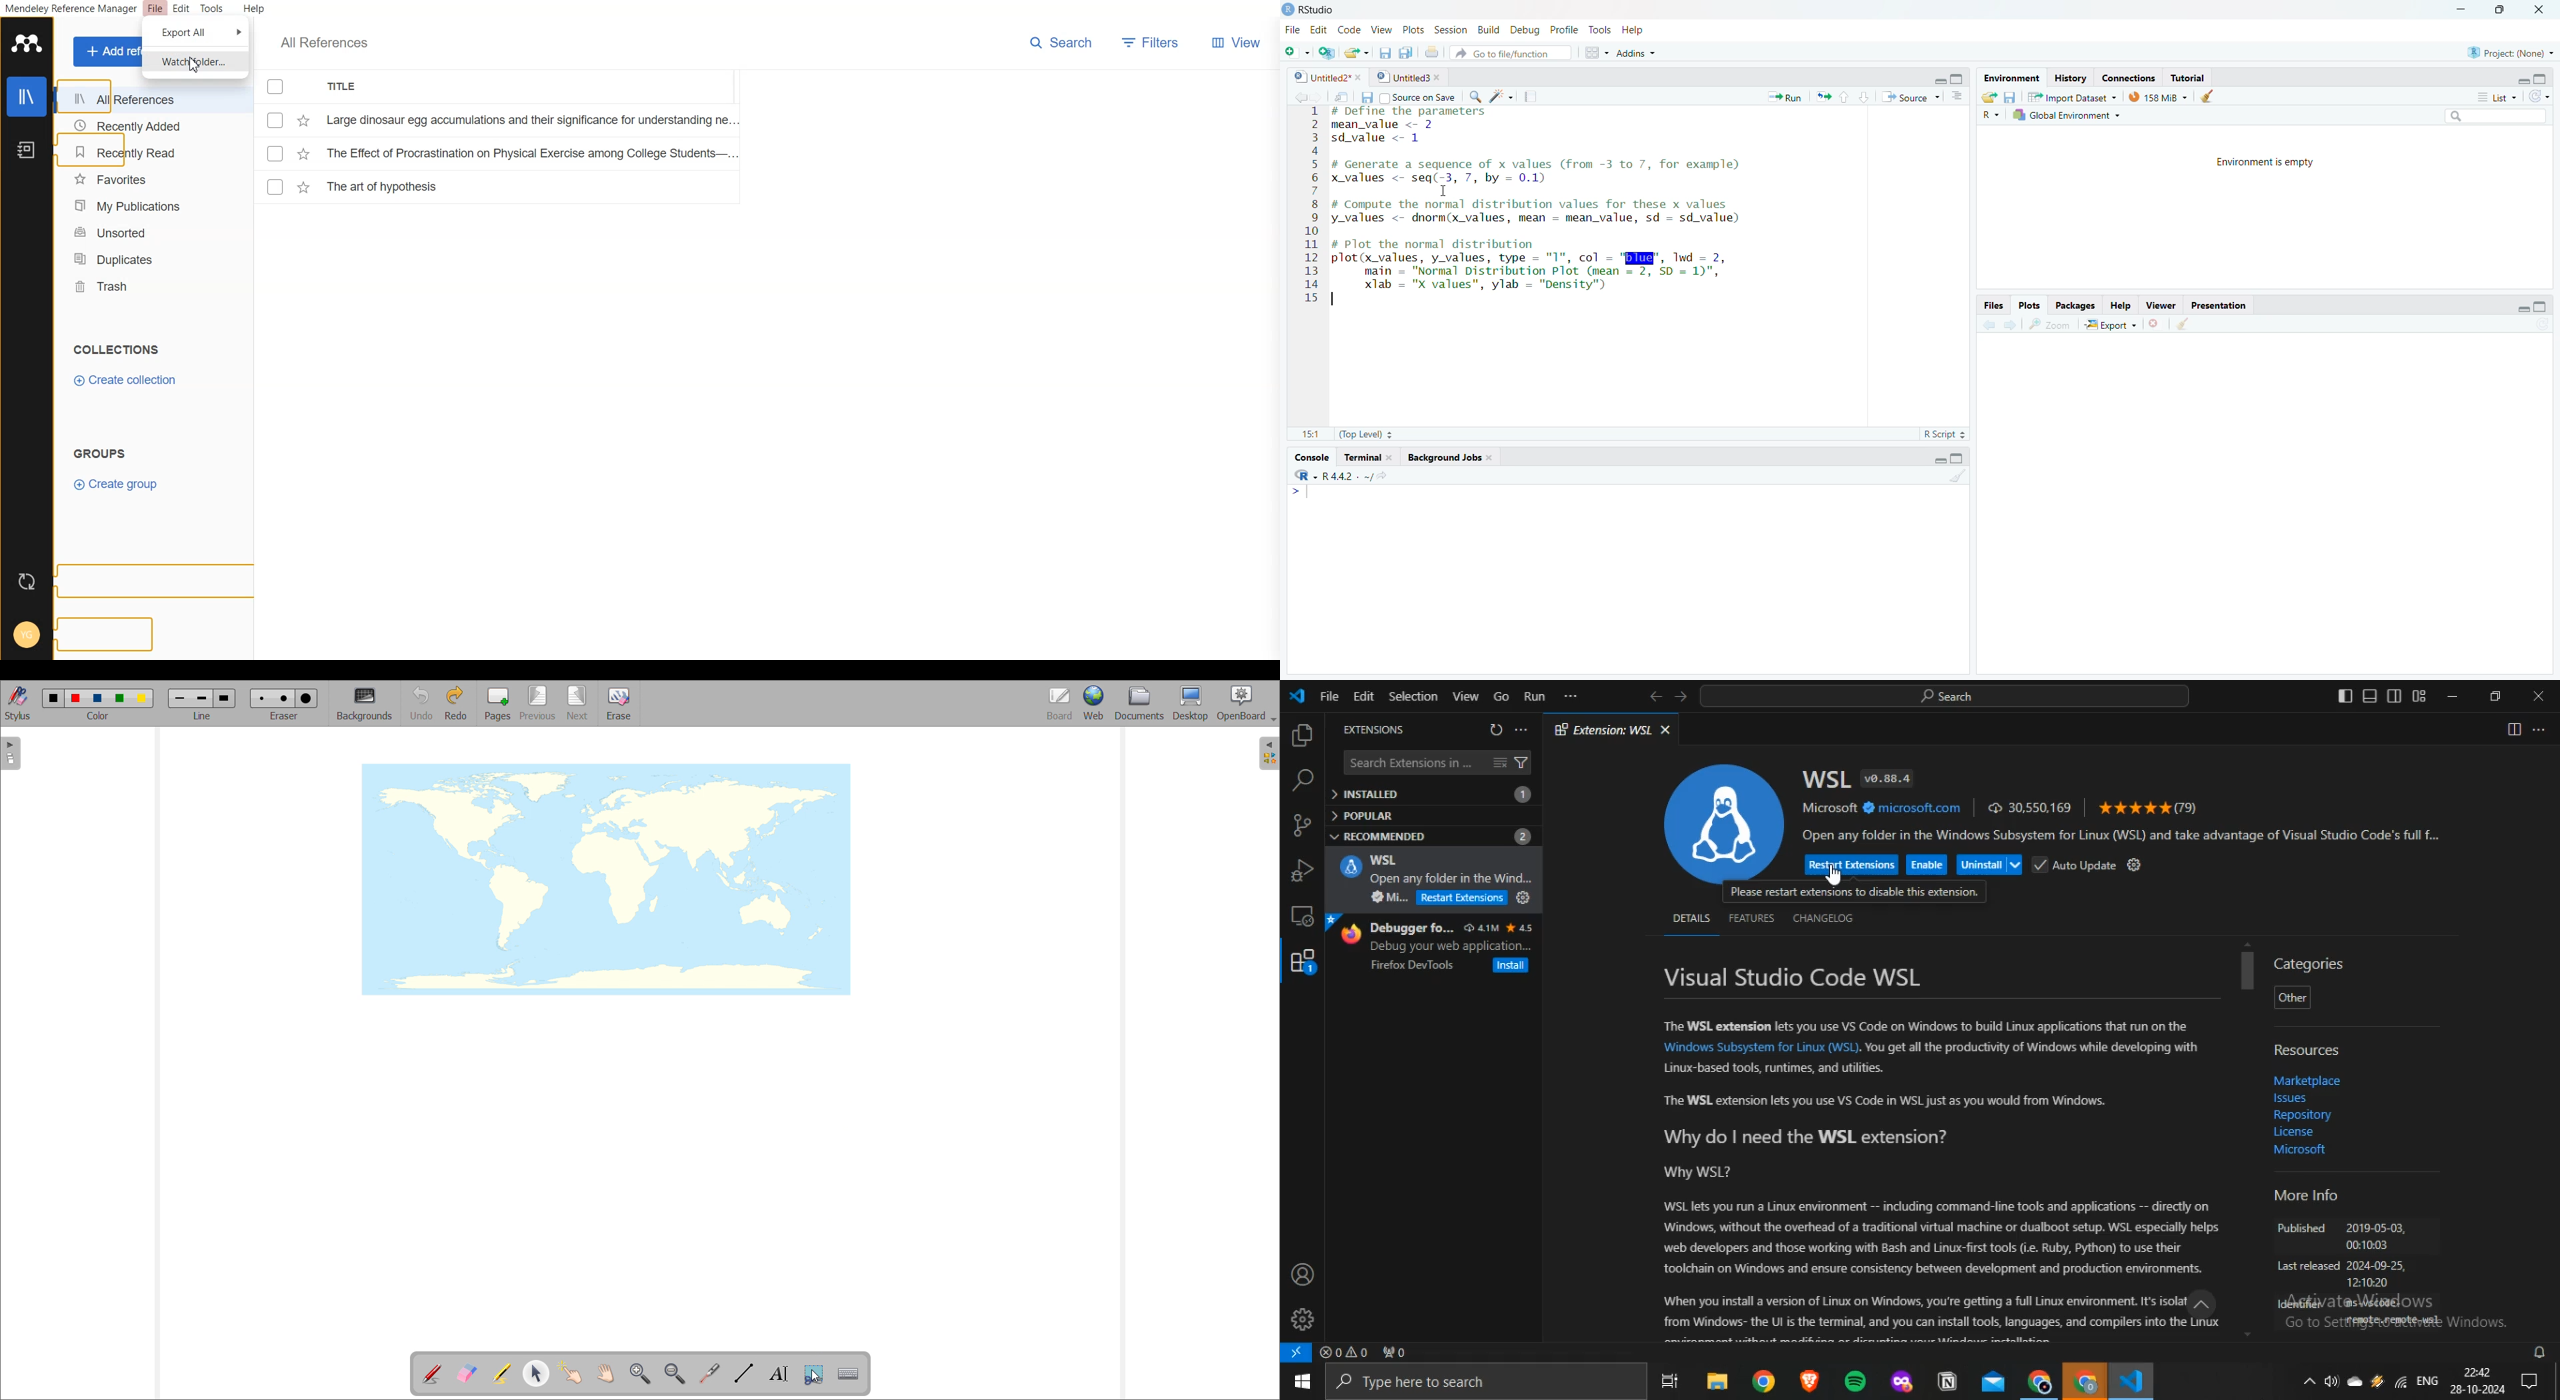 Image resolution: width=2576 pixels, height=1400 pixels. What do you see at coordinates (2345, 695) in the screenshot?
I see `toggle primary sidebar` at bounding box center [2345, 695].